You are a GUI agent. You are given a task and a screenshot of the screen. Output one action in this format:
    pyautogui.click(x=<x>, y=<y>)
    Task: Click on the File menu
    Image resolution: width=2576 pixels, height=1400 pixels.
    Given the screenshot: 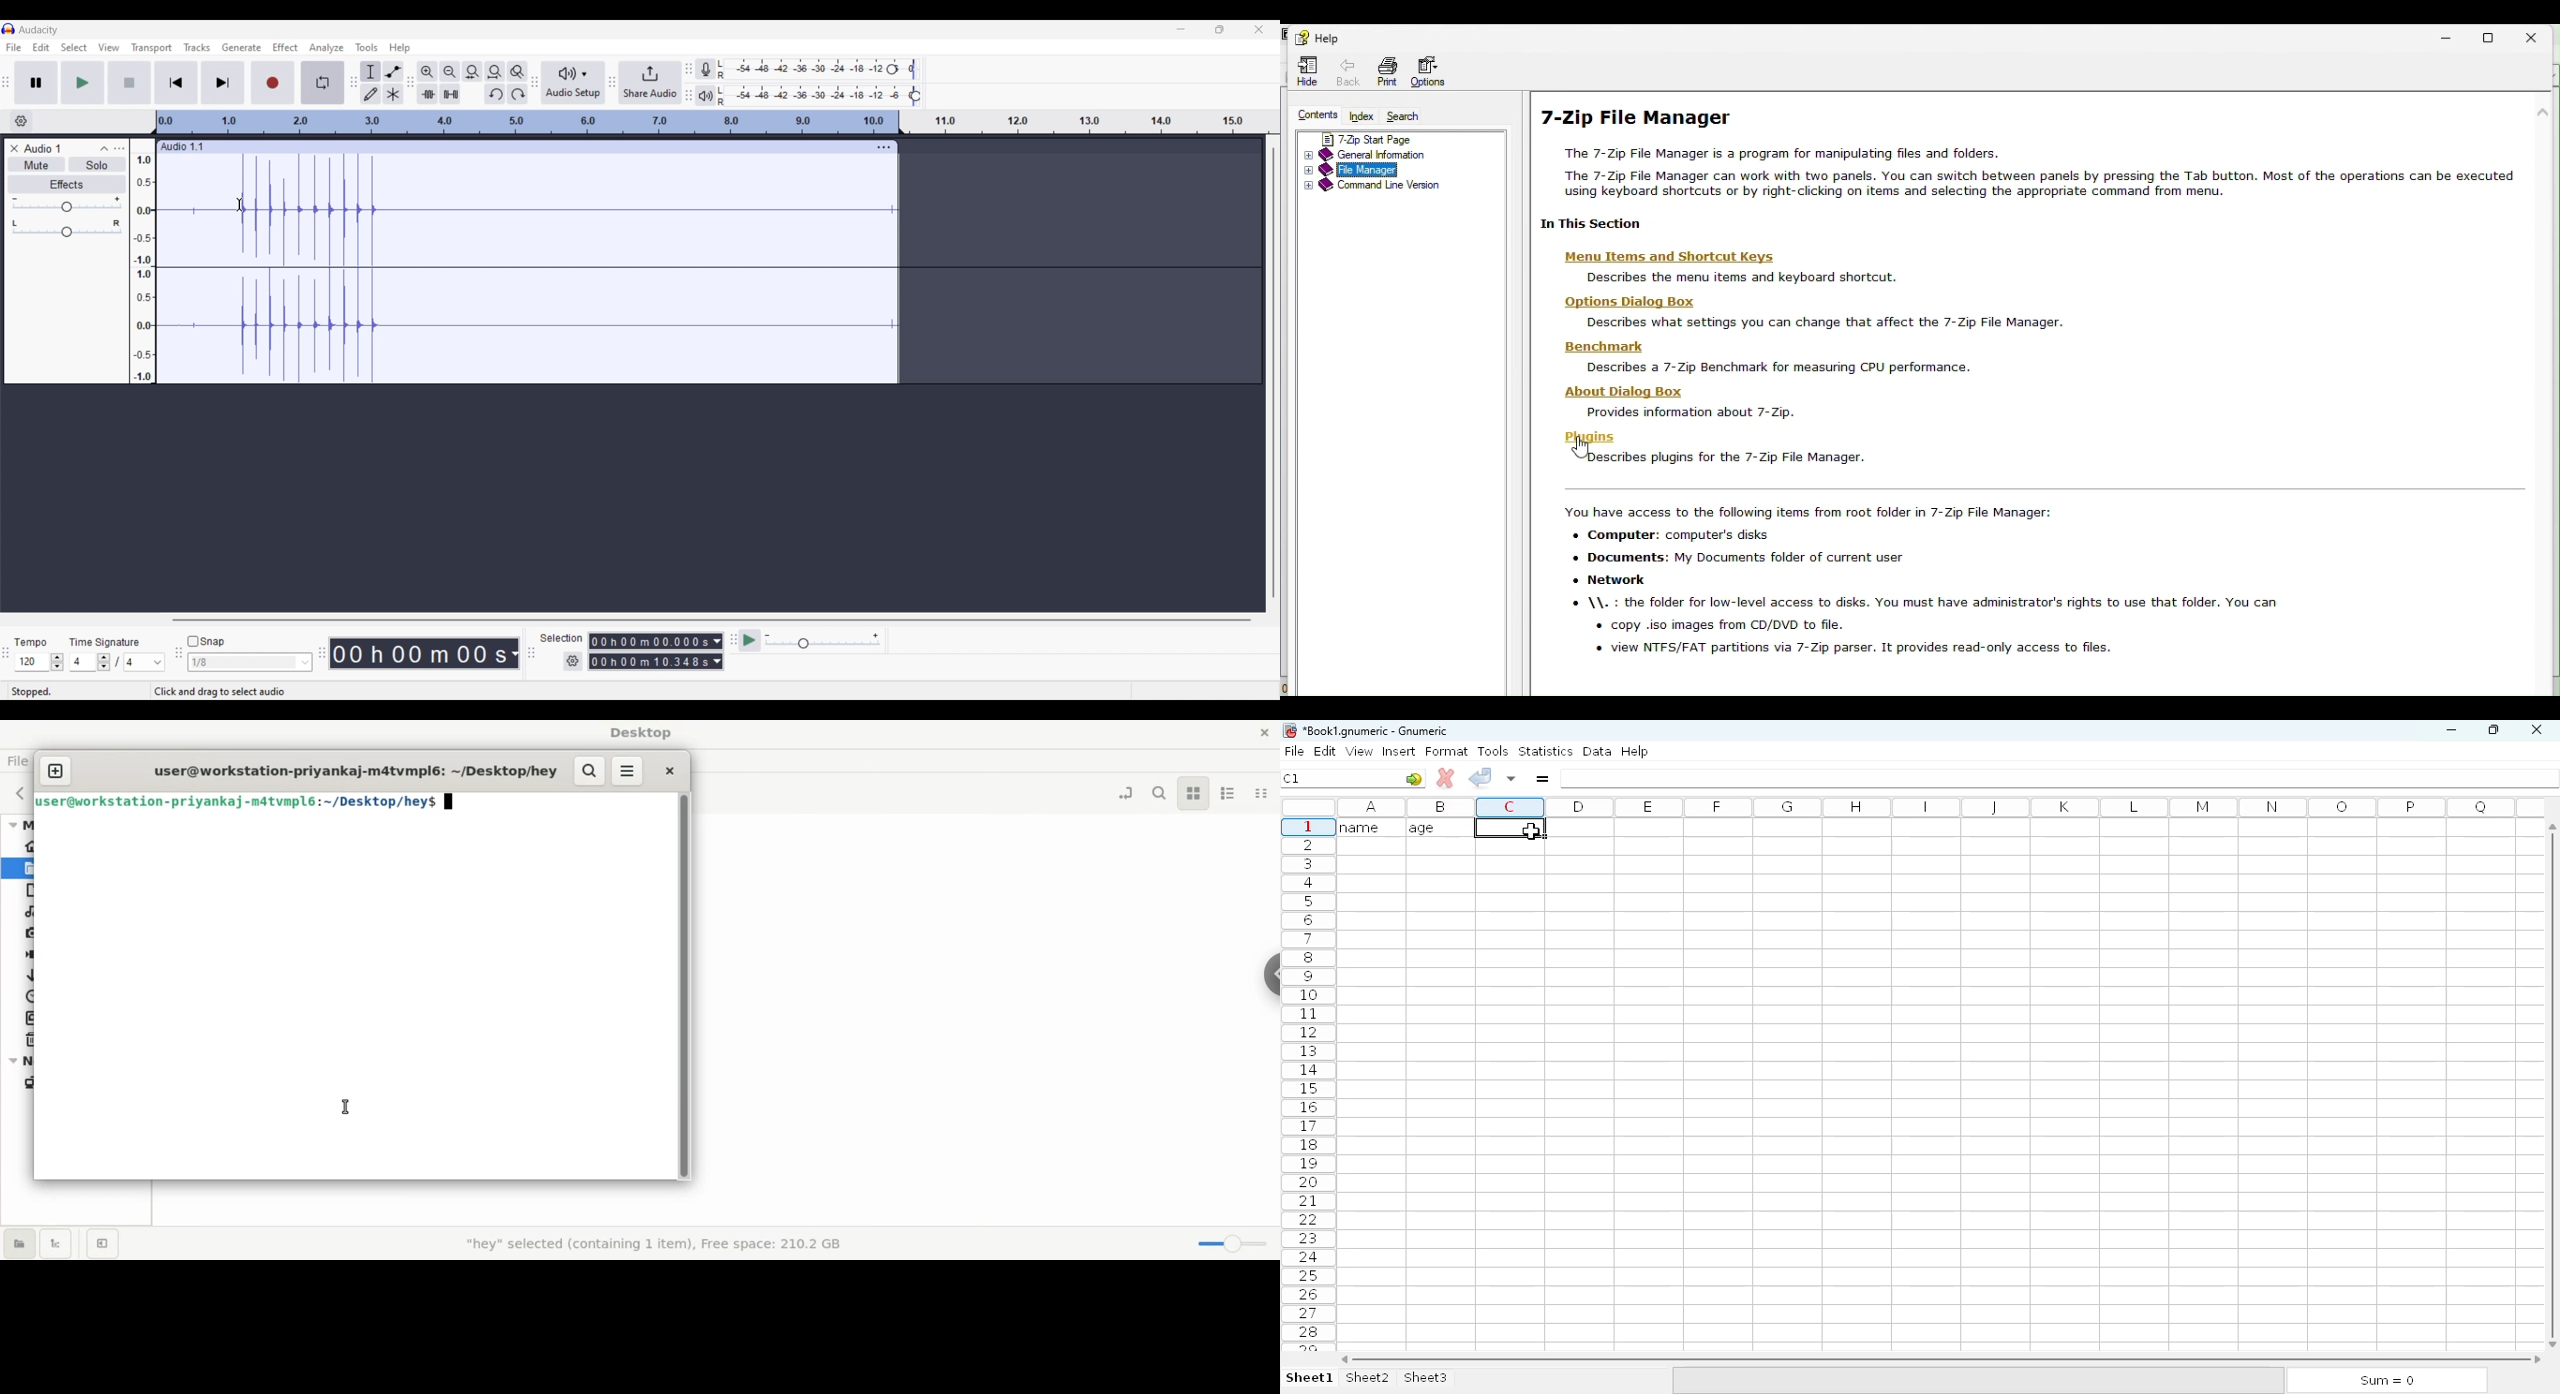 What is the action you would take?
    pyautogui.click(x=14, y=47)
    